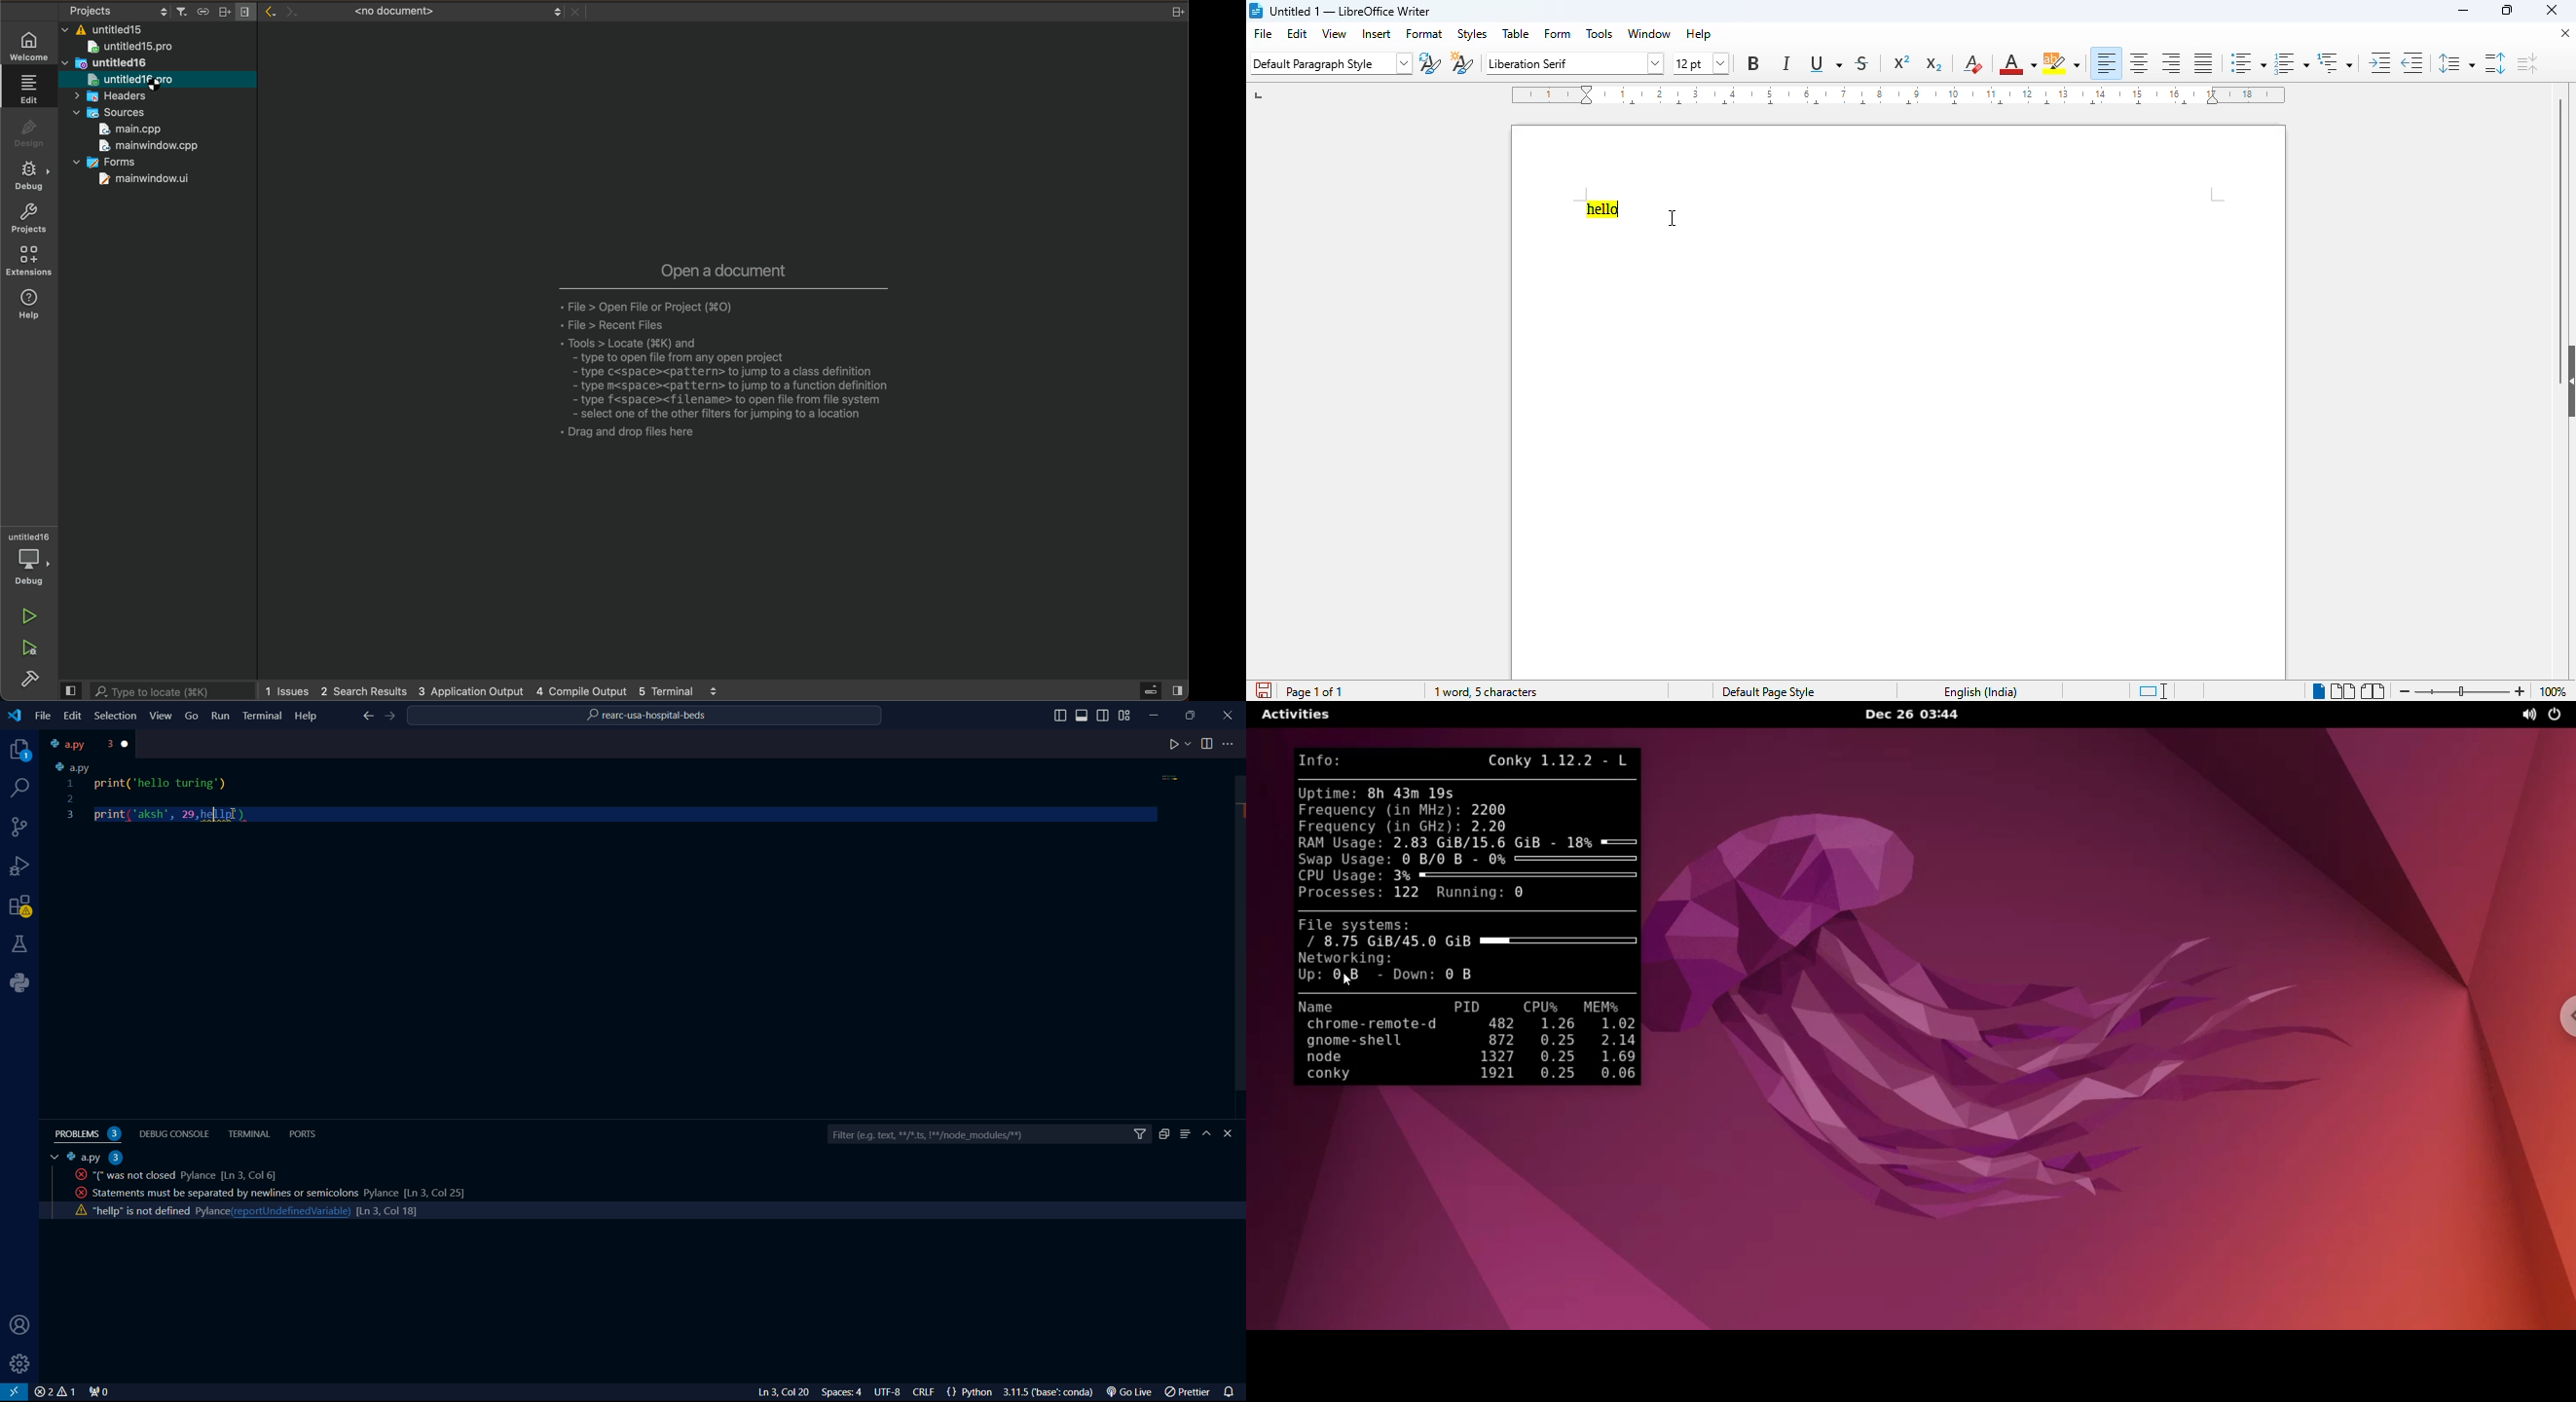 The image size is (2576, 1428). Describe the element at coordinates (2107, 62) in the screenshot. I see `align left` at that location.